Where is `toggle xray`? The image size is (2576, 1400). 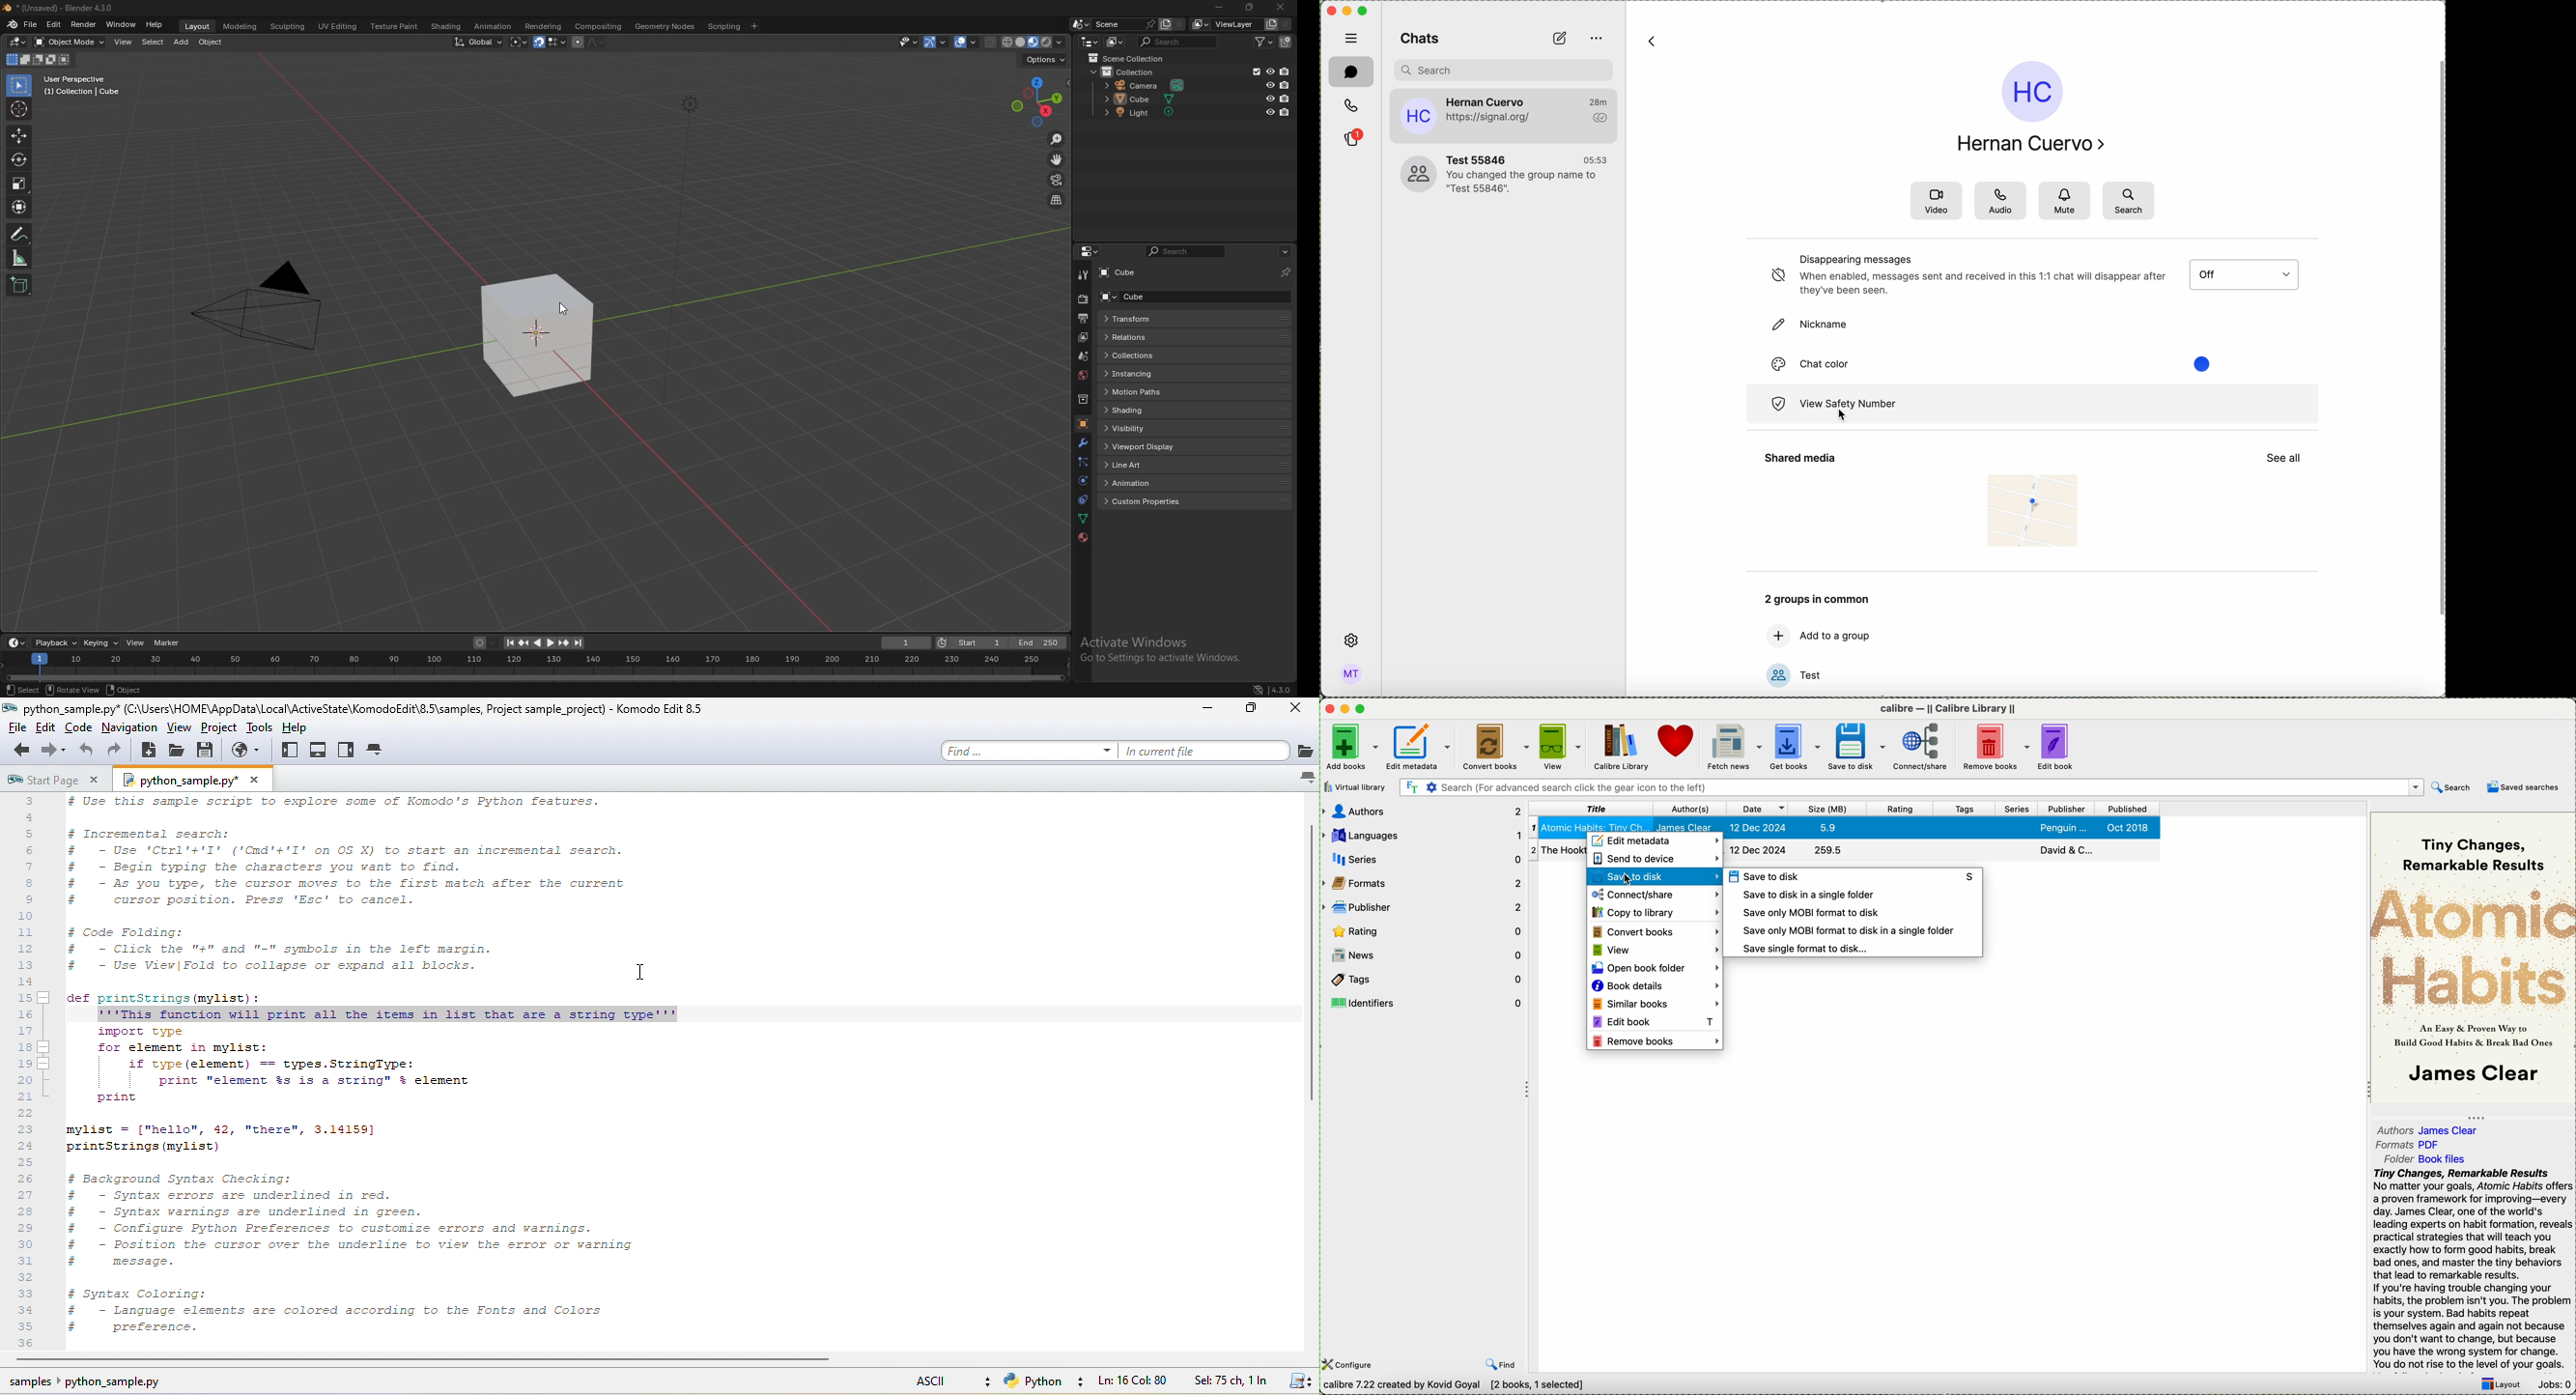
toggle xray is located at coordinates (991, 42).